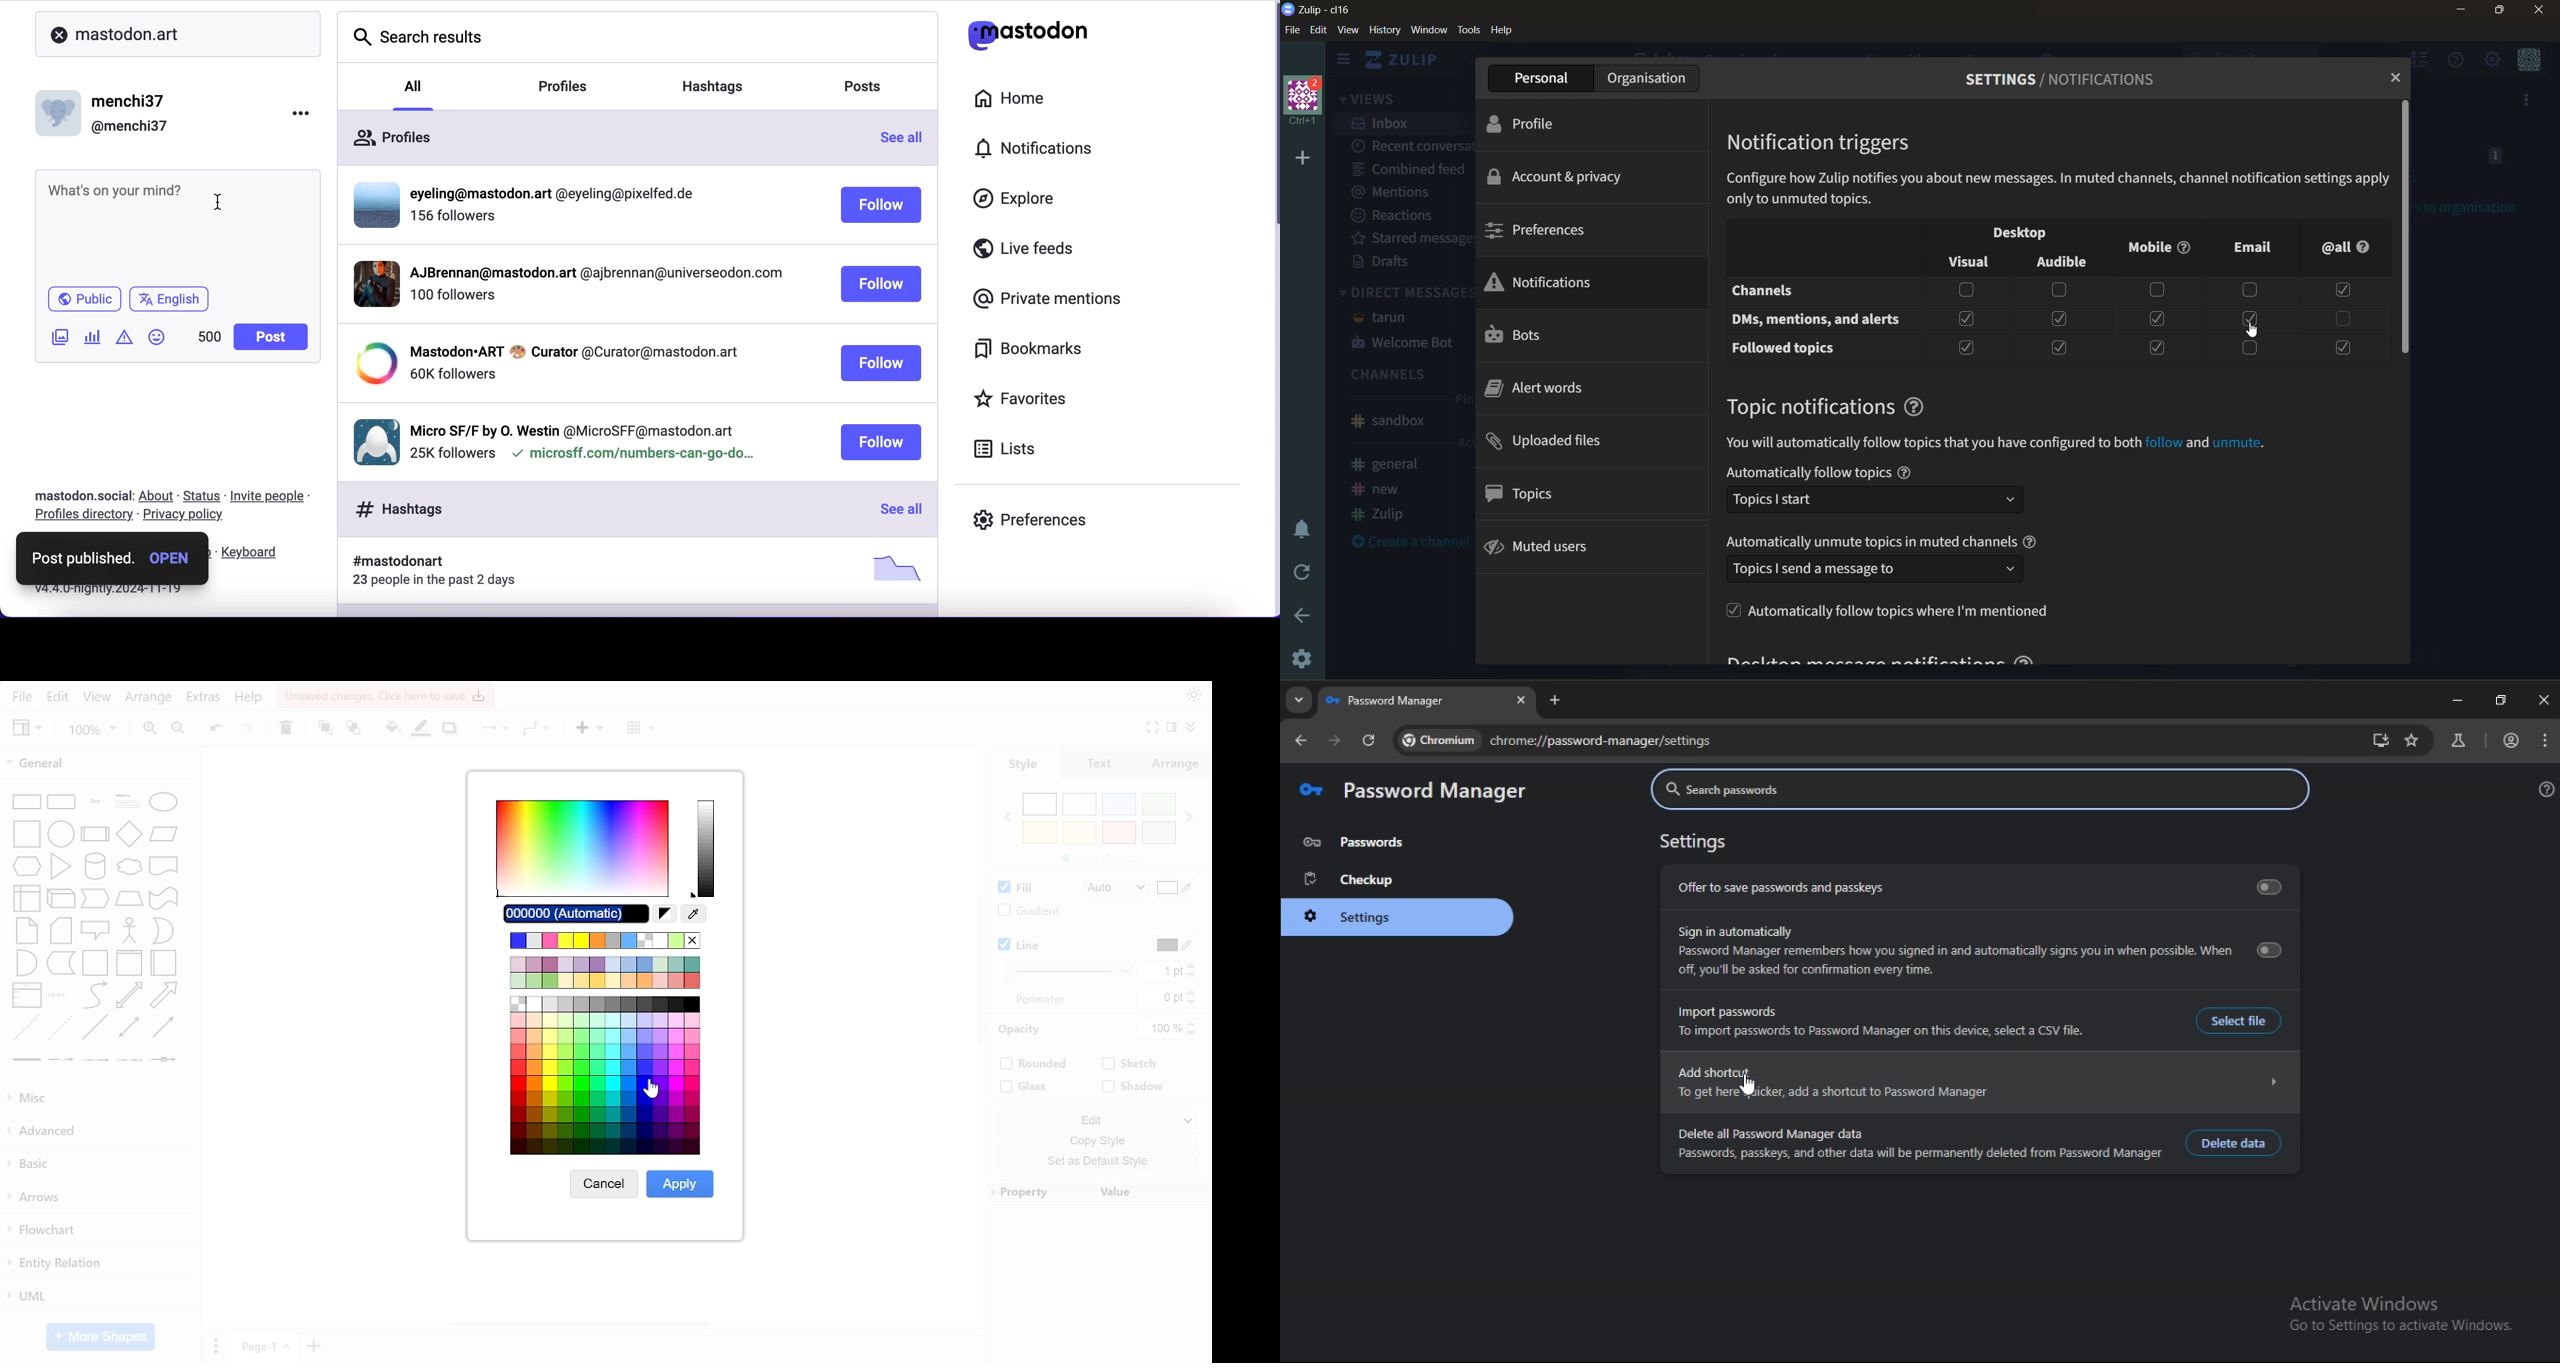 This screenshot has width=2576, height=1372. Describe the element at coordinates (249, 699) in the screenshot. I see `help` at that location.